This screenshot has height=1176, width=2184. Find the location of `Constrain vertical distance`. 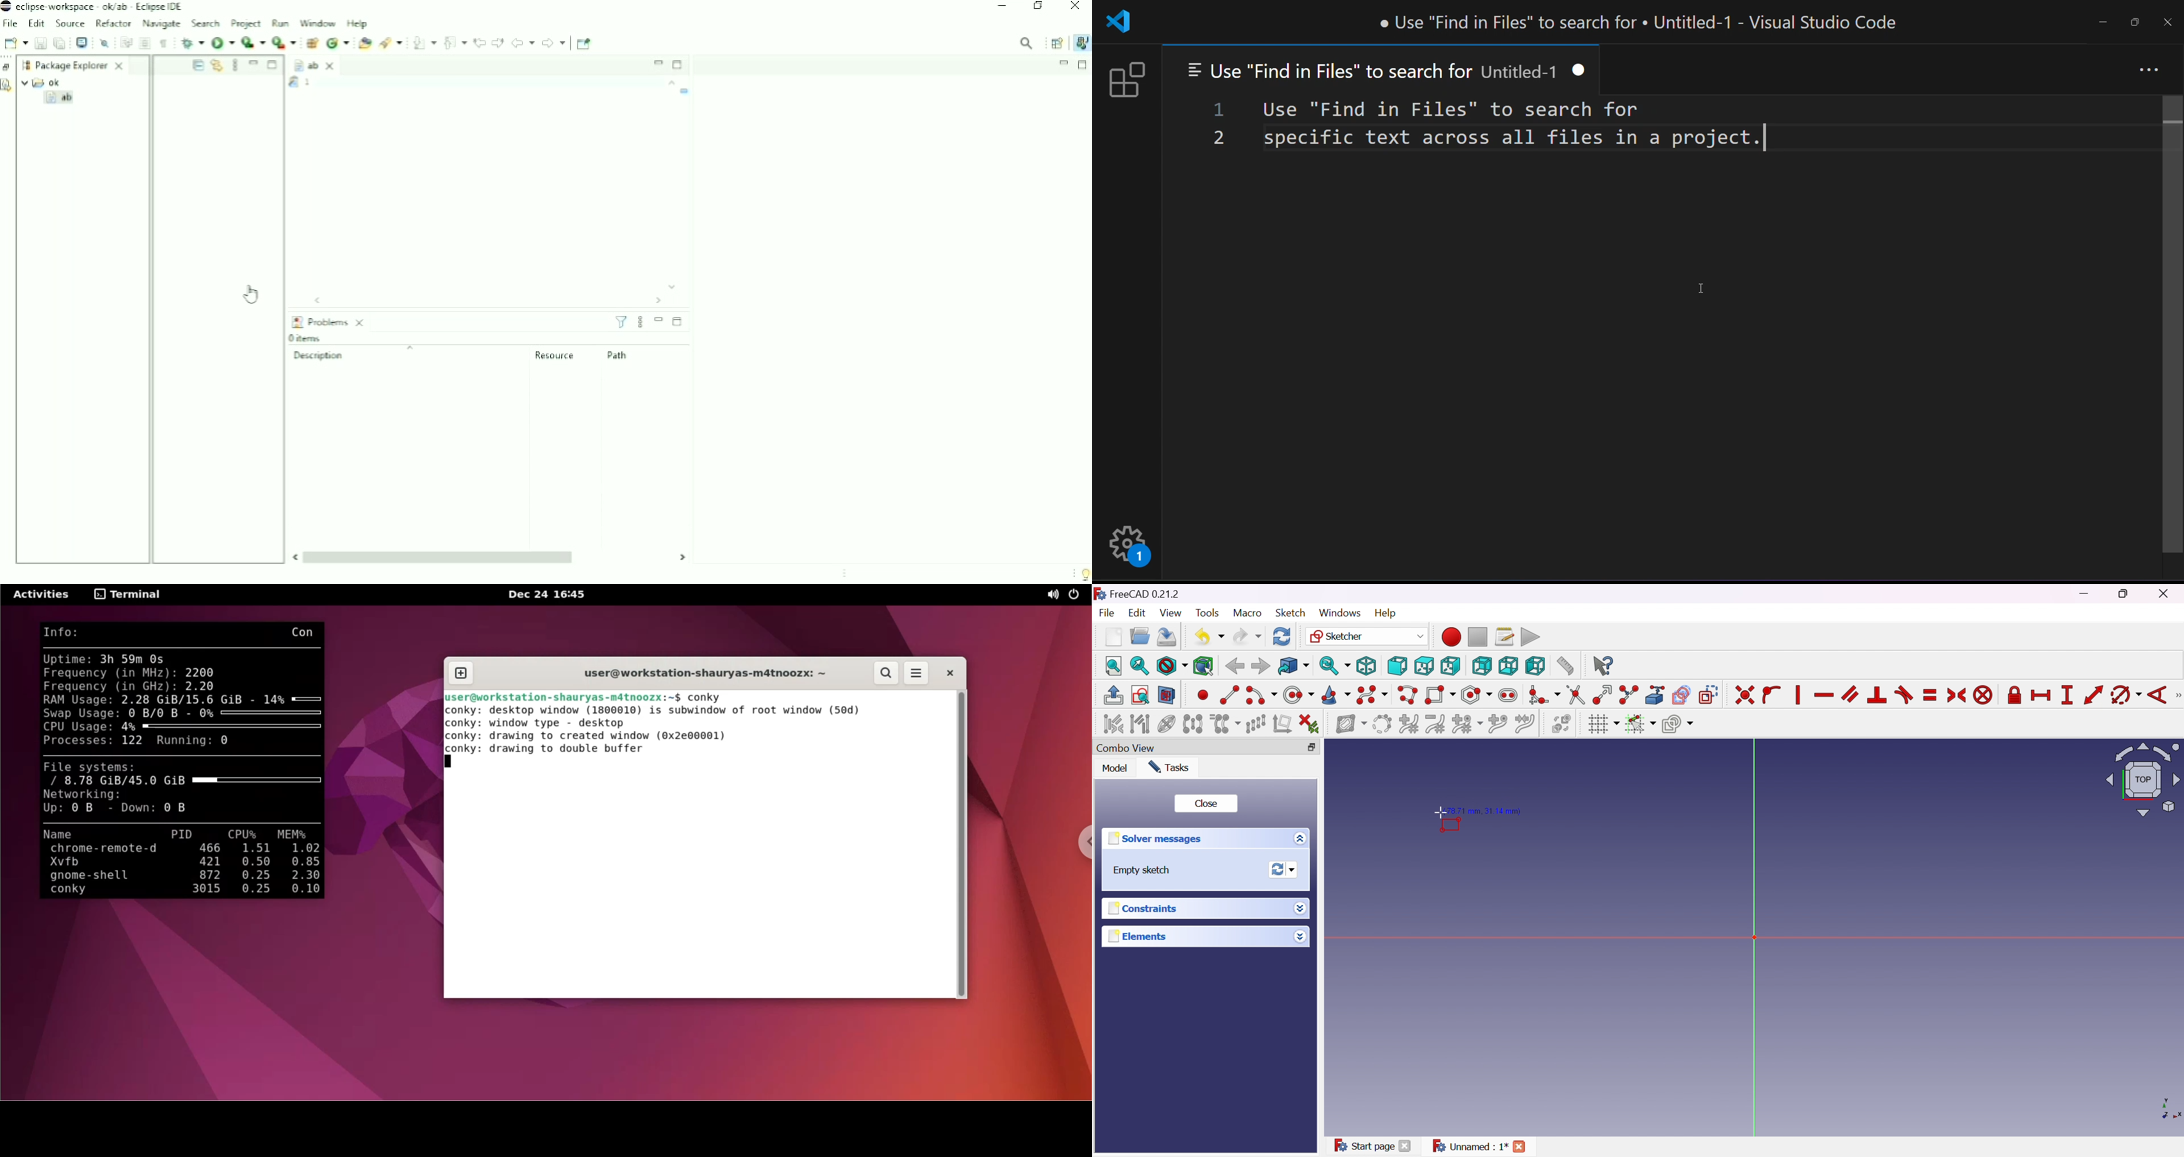

Constrain vertical distance is located at coordinates (2067, 695).